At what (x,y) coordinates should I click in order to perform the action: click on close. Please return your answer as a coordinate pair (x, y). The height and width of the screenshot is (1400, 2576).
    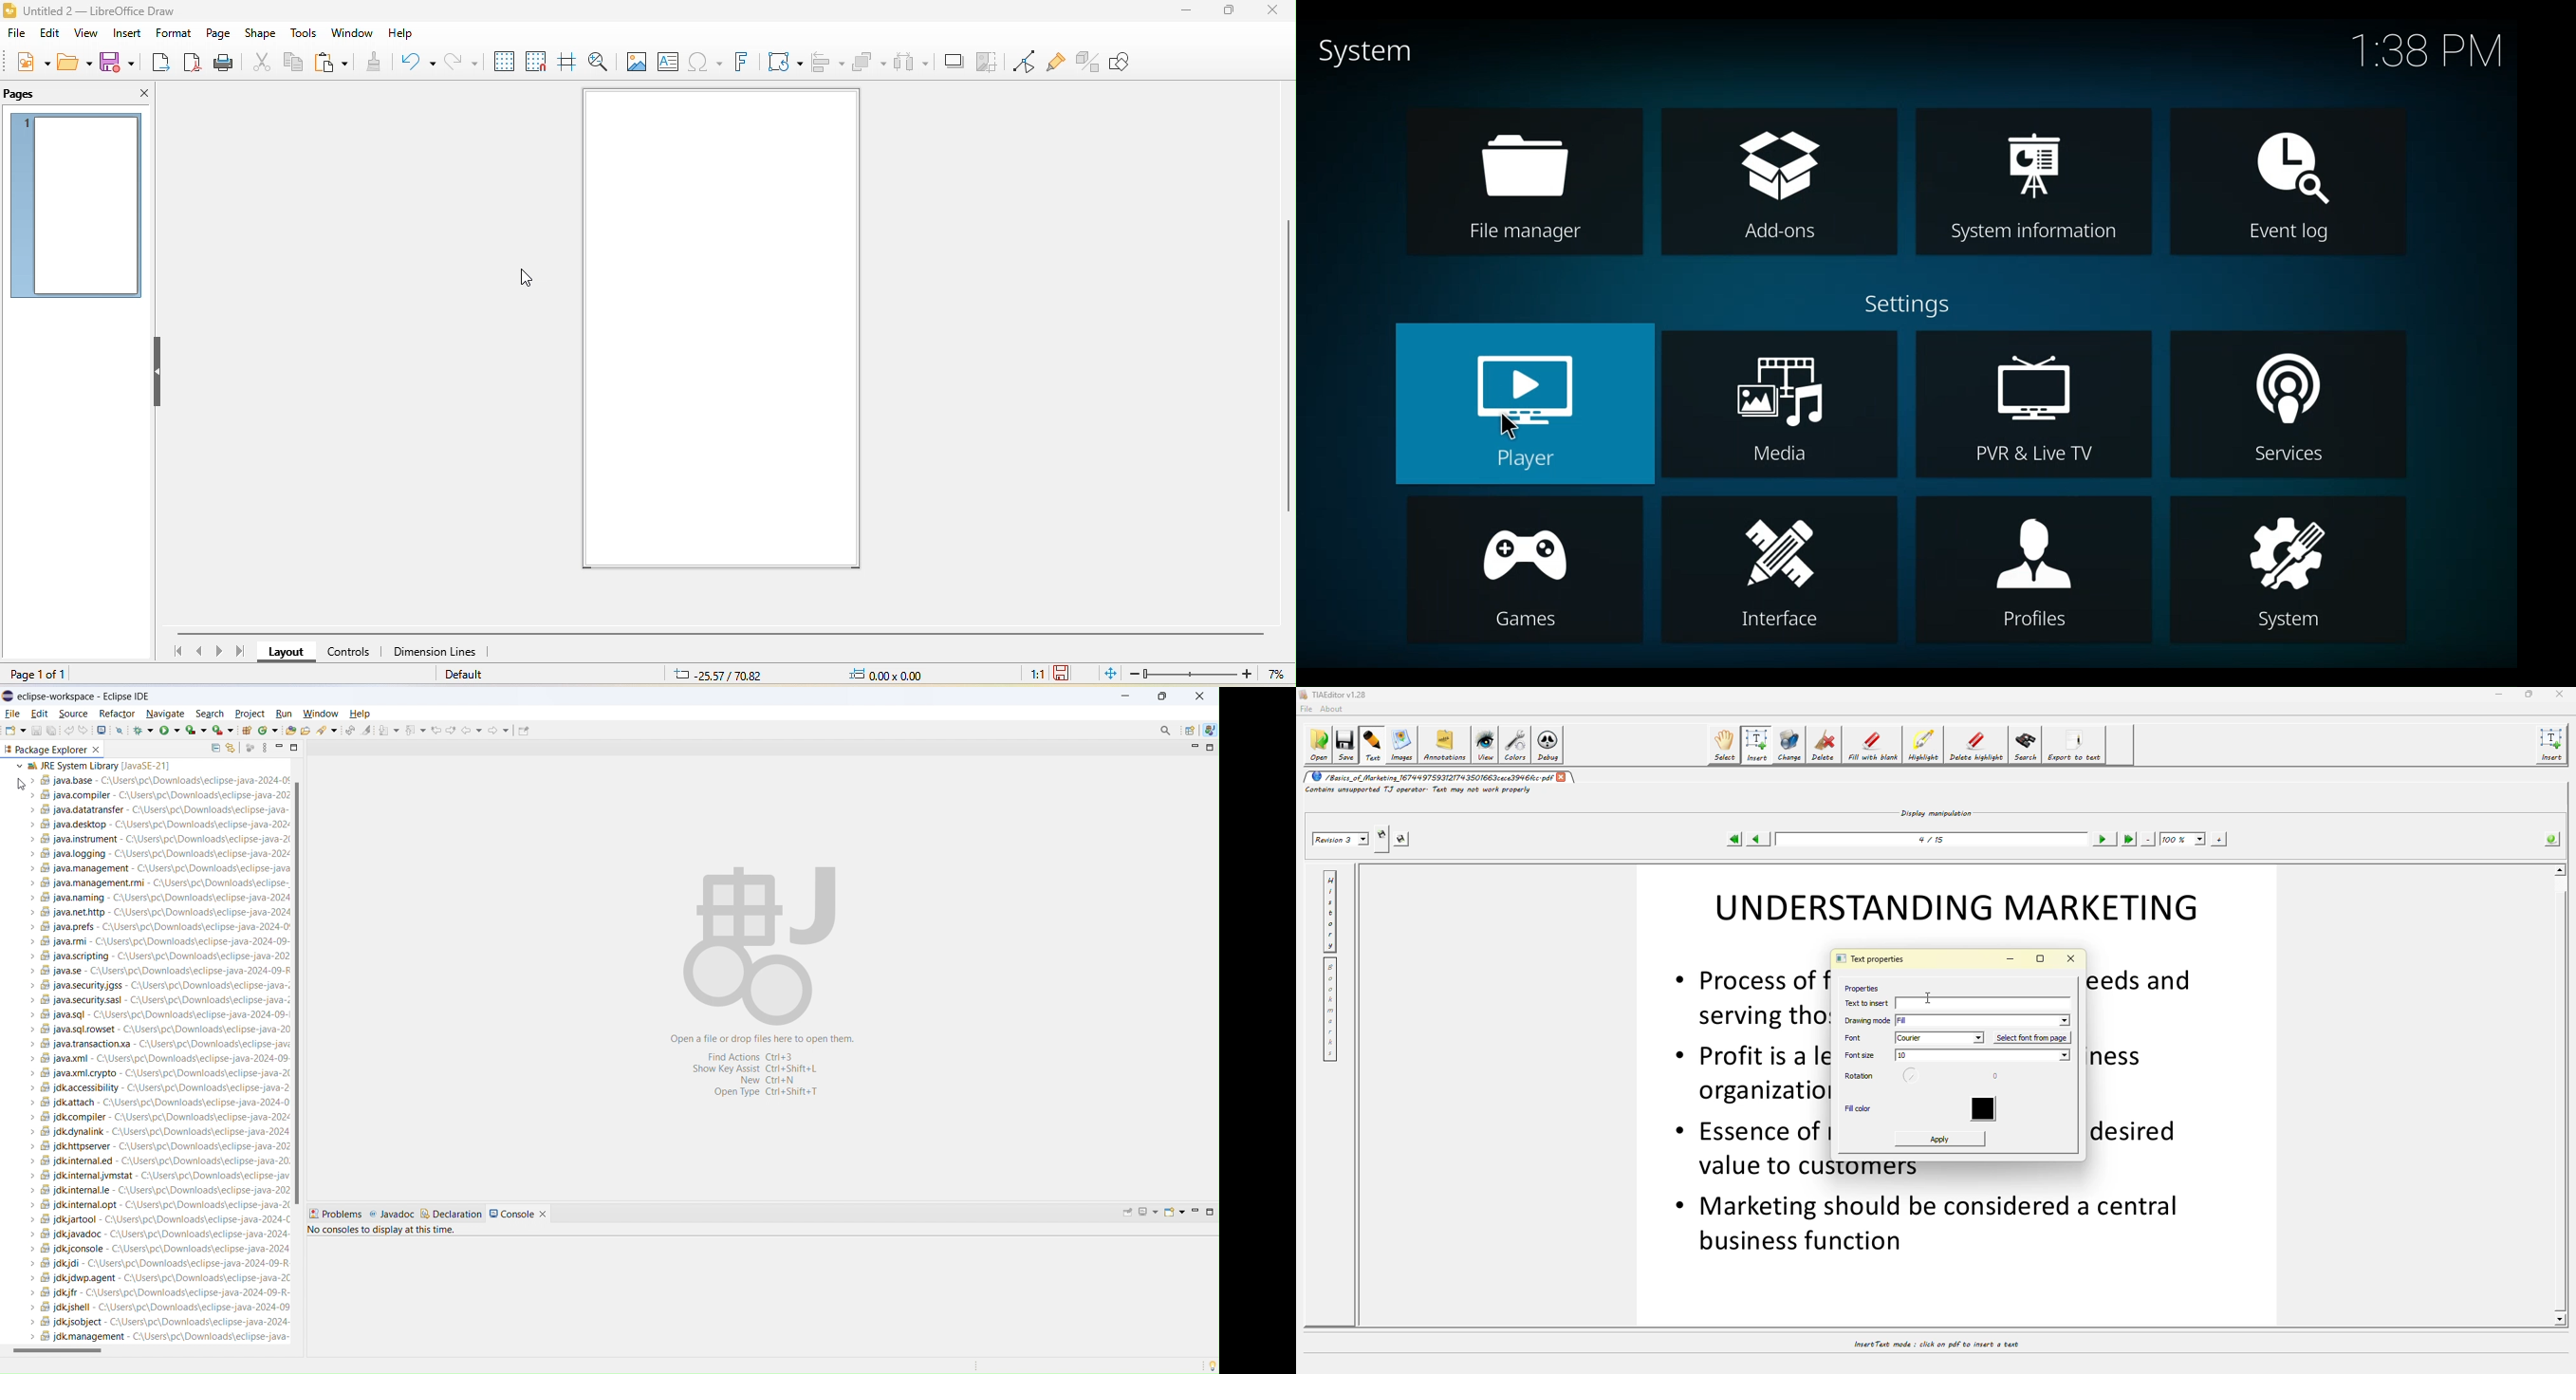
    Looking at the image, I should click on (137, 93).